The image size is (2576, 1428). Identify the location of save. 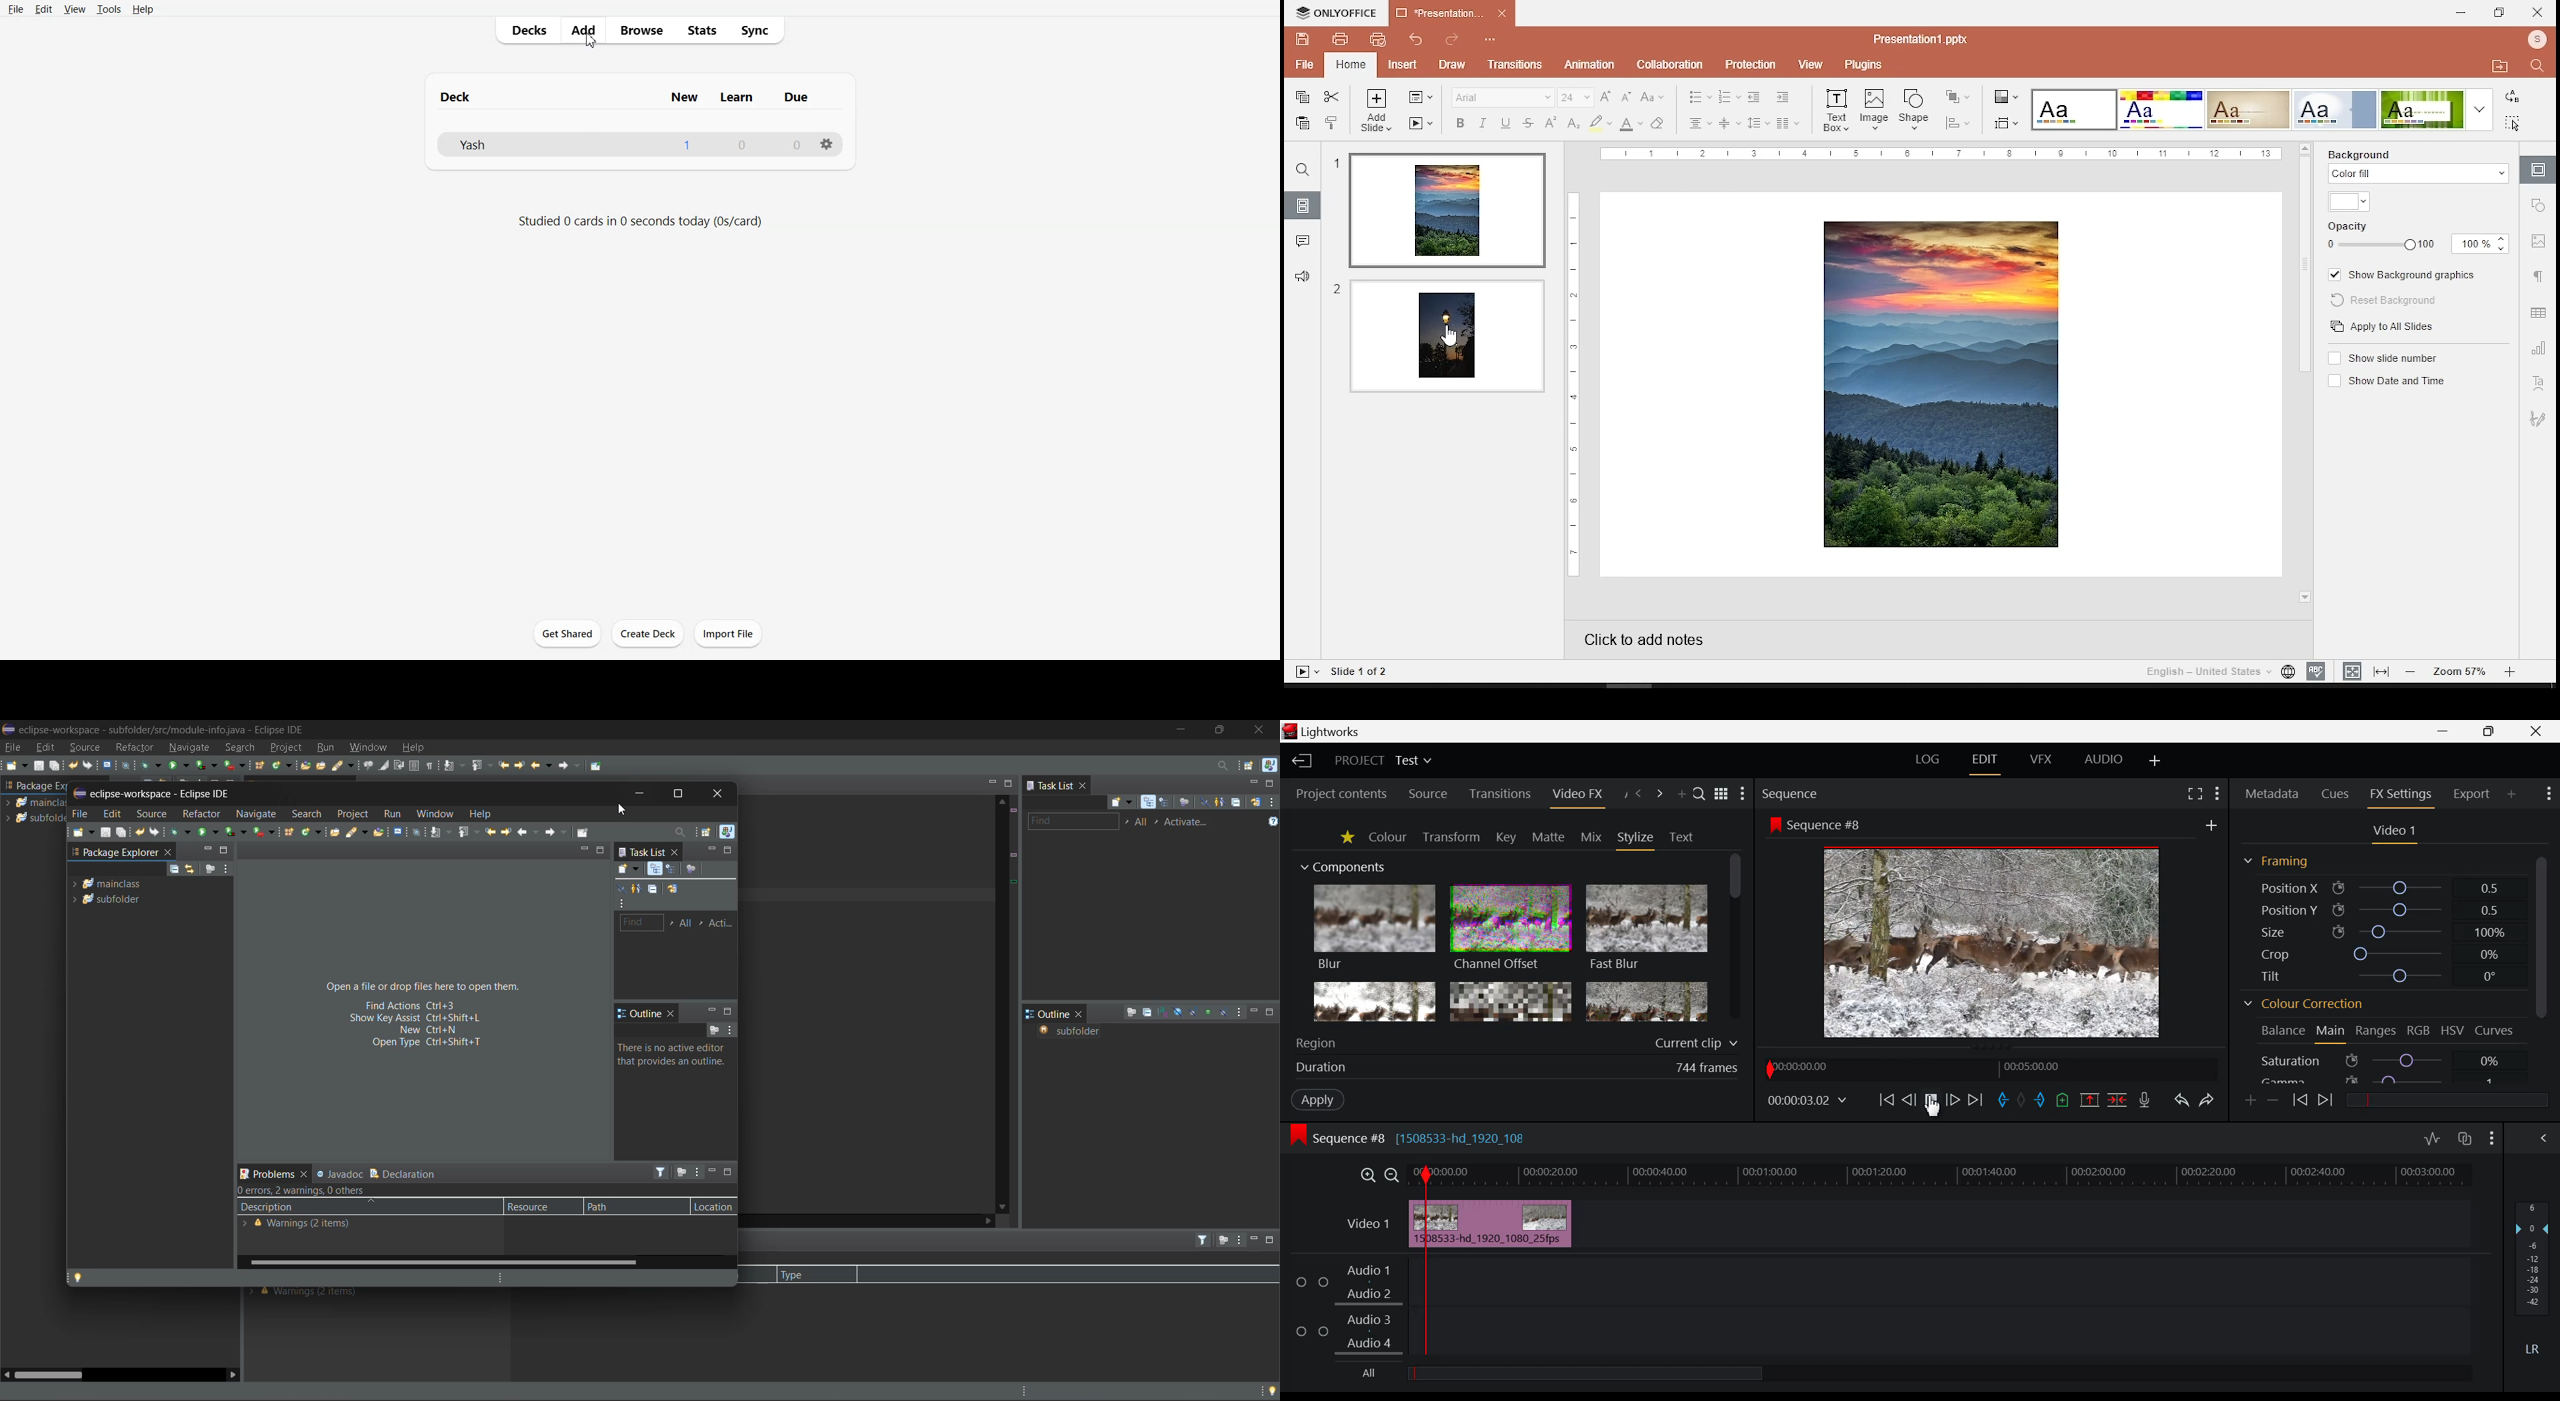
(39, 766).